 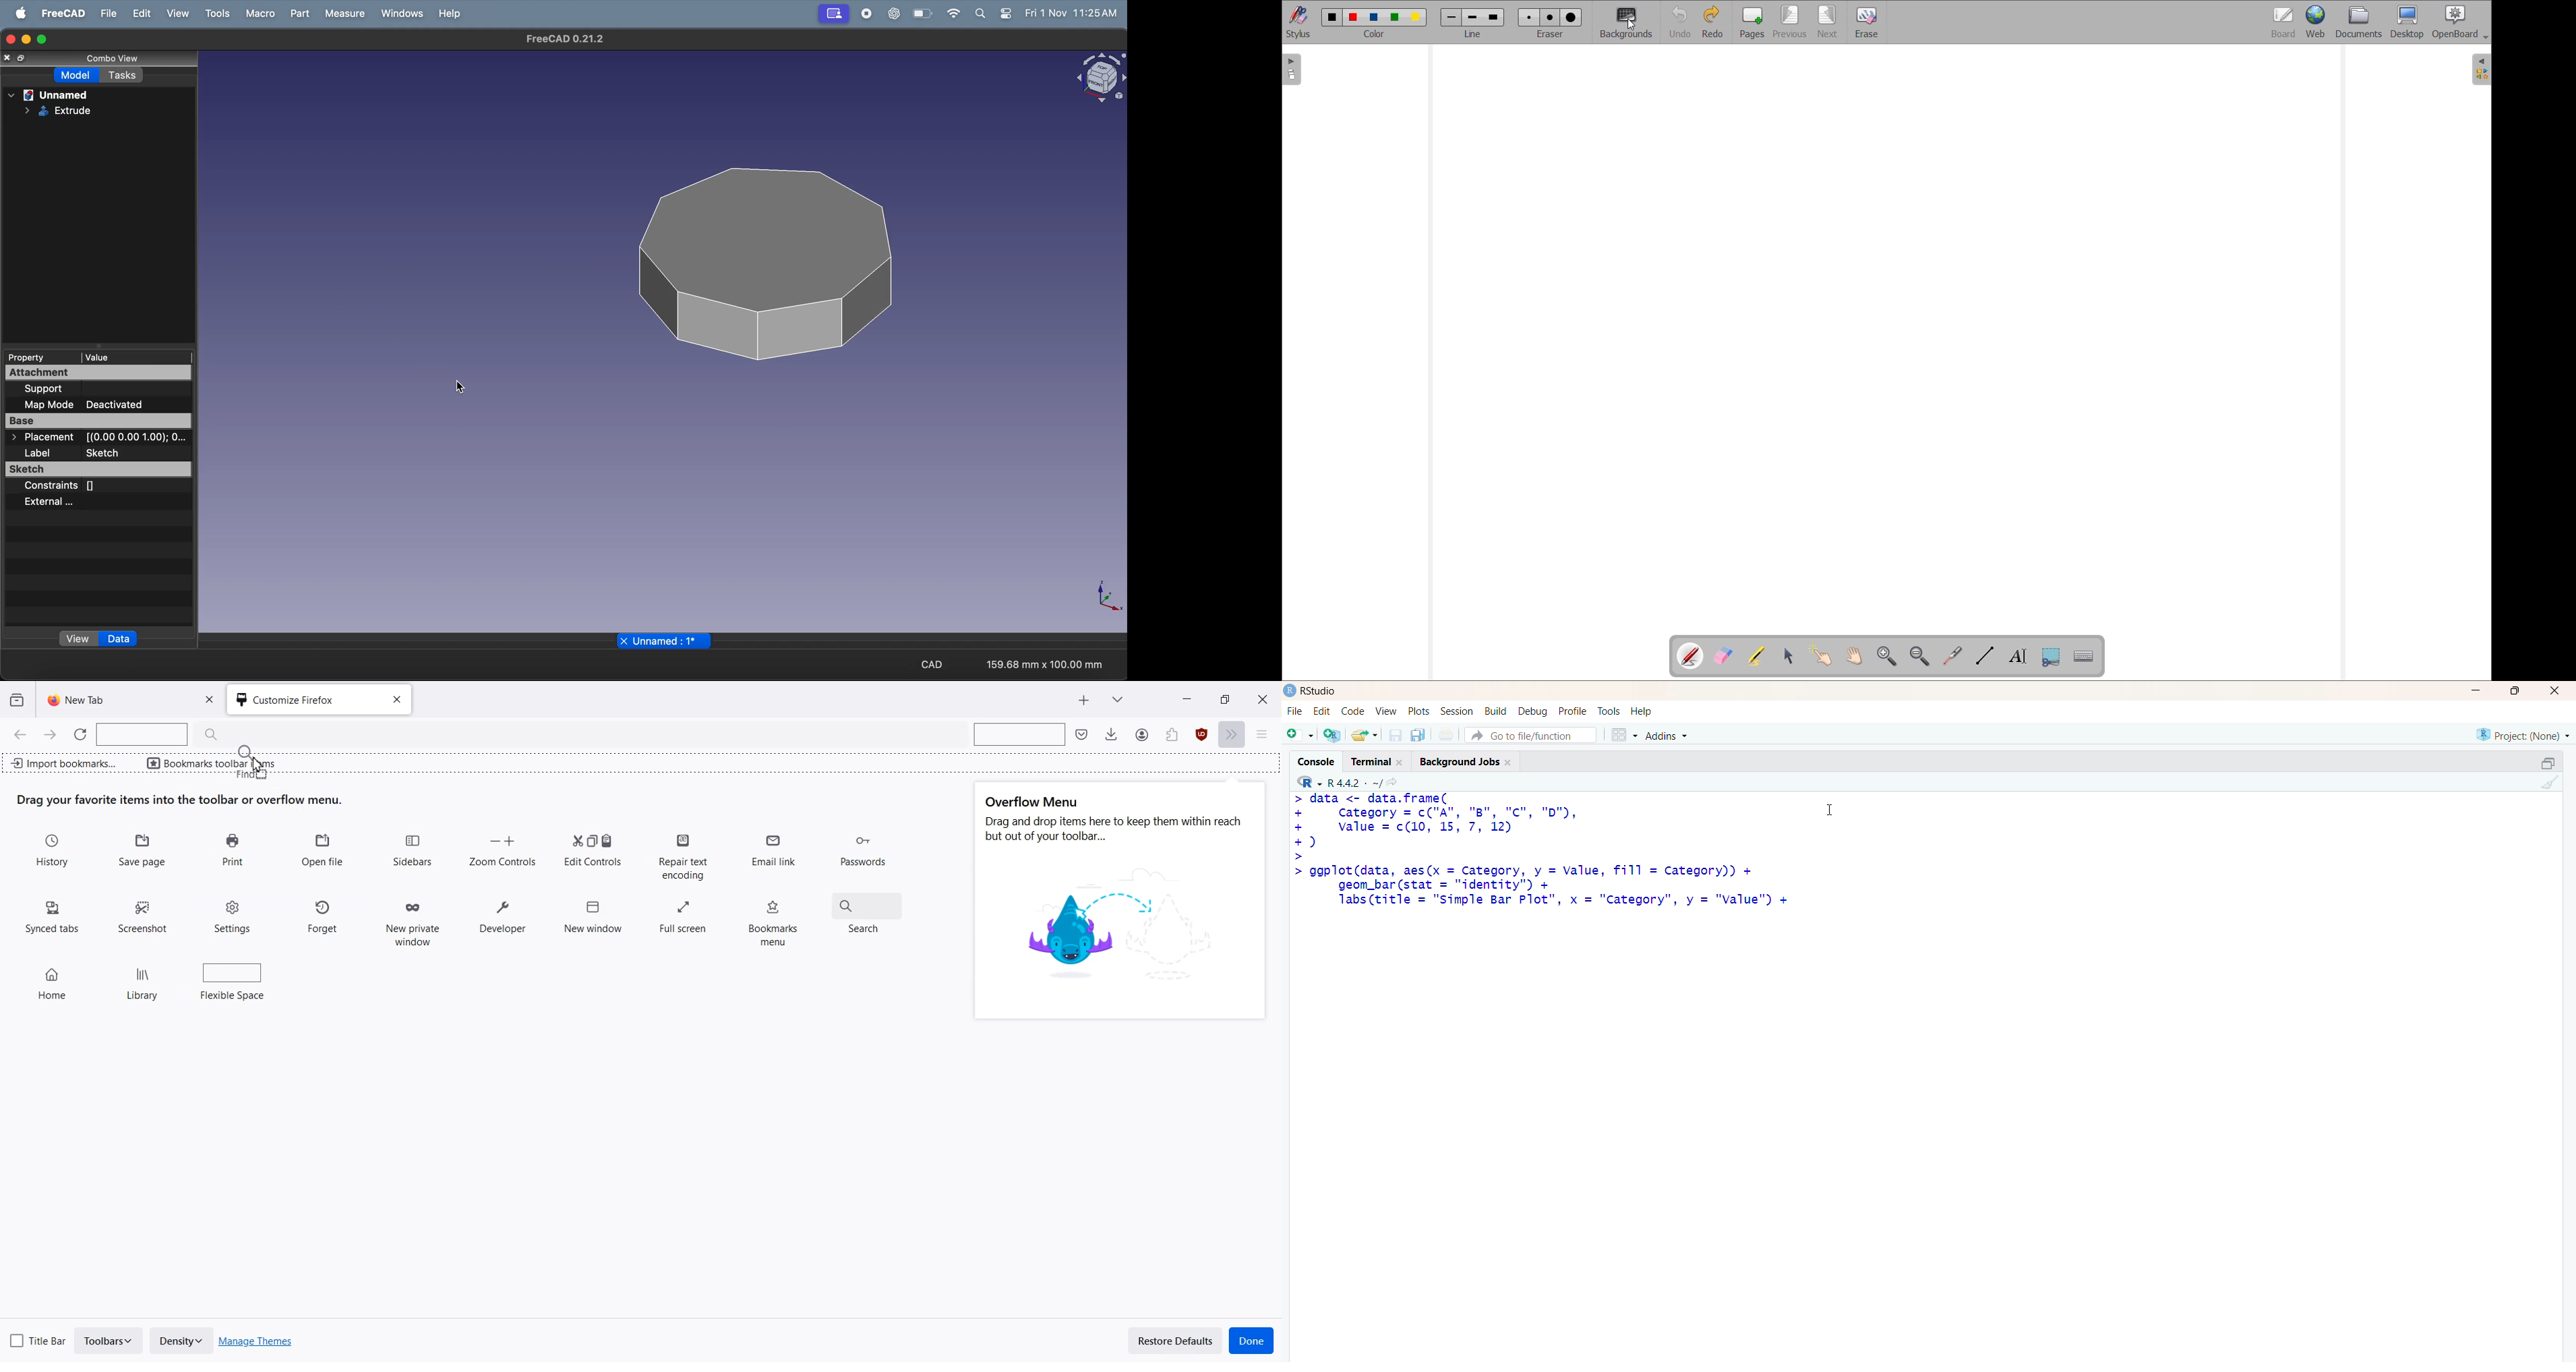 What do you see at coordinates (1417, 735) in the screenshot?
I see `save all open documents` at bounding box center [1417, 735].